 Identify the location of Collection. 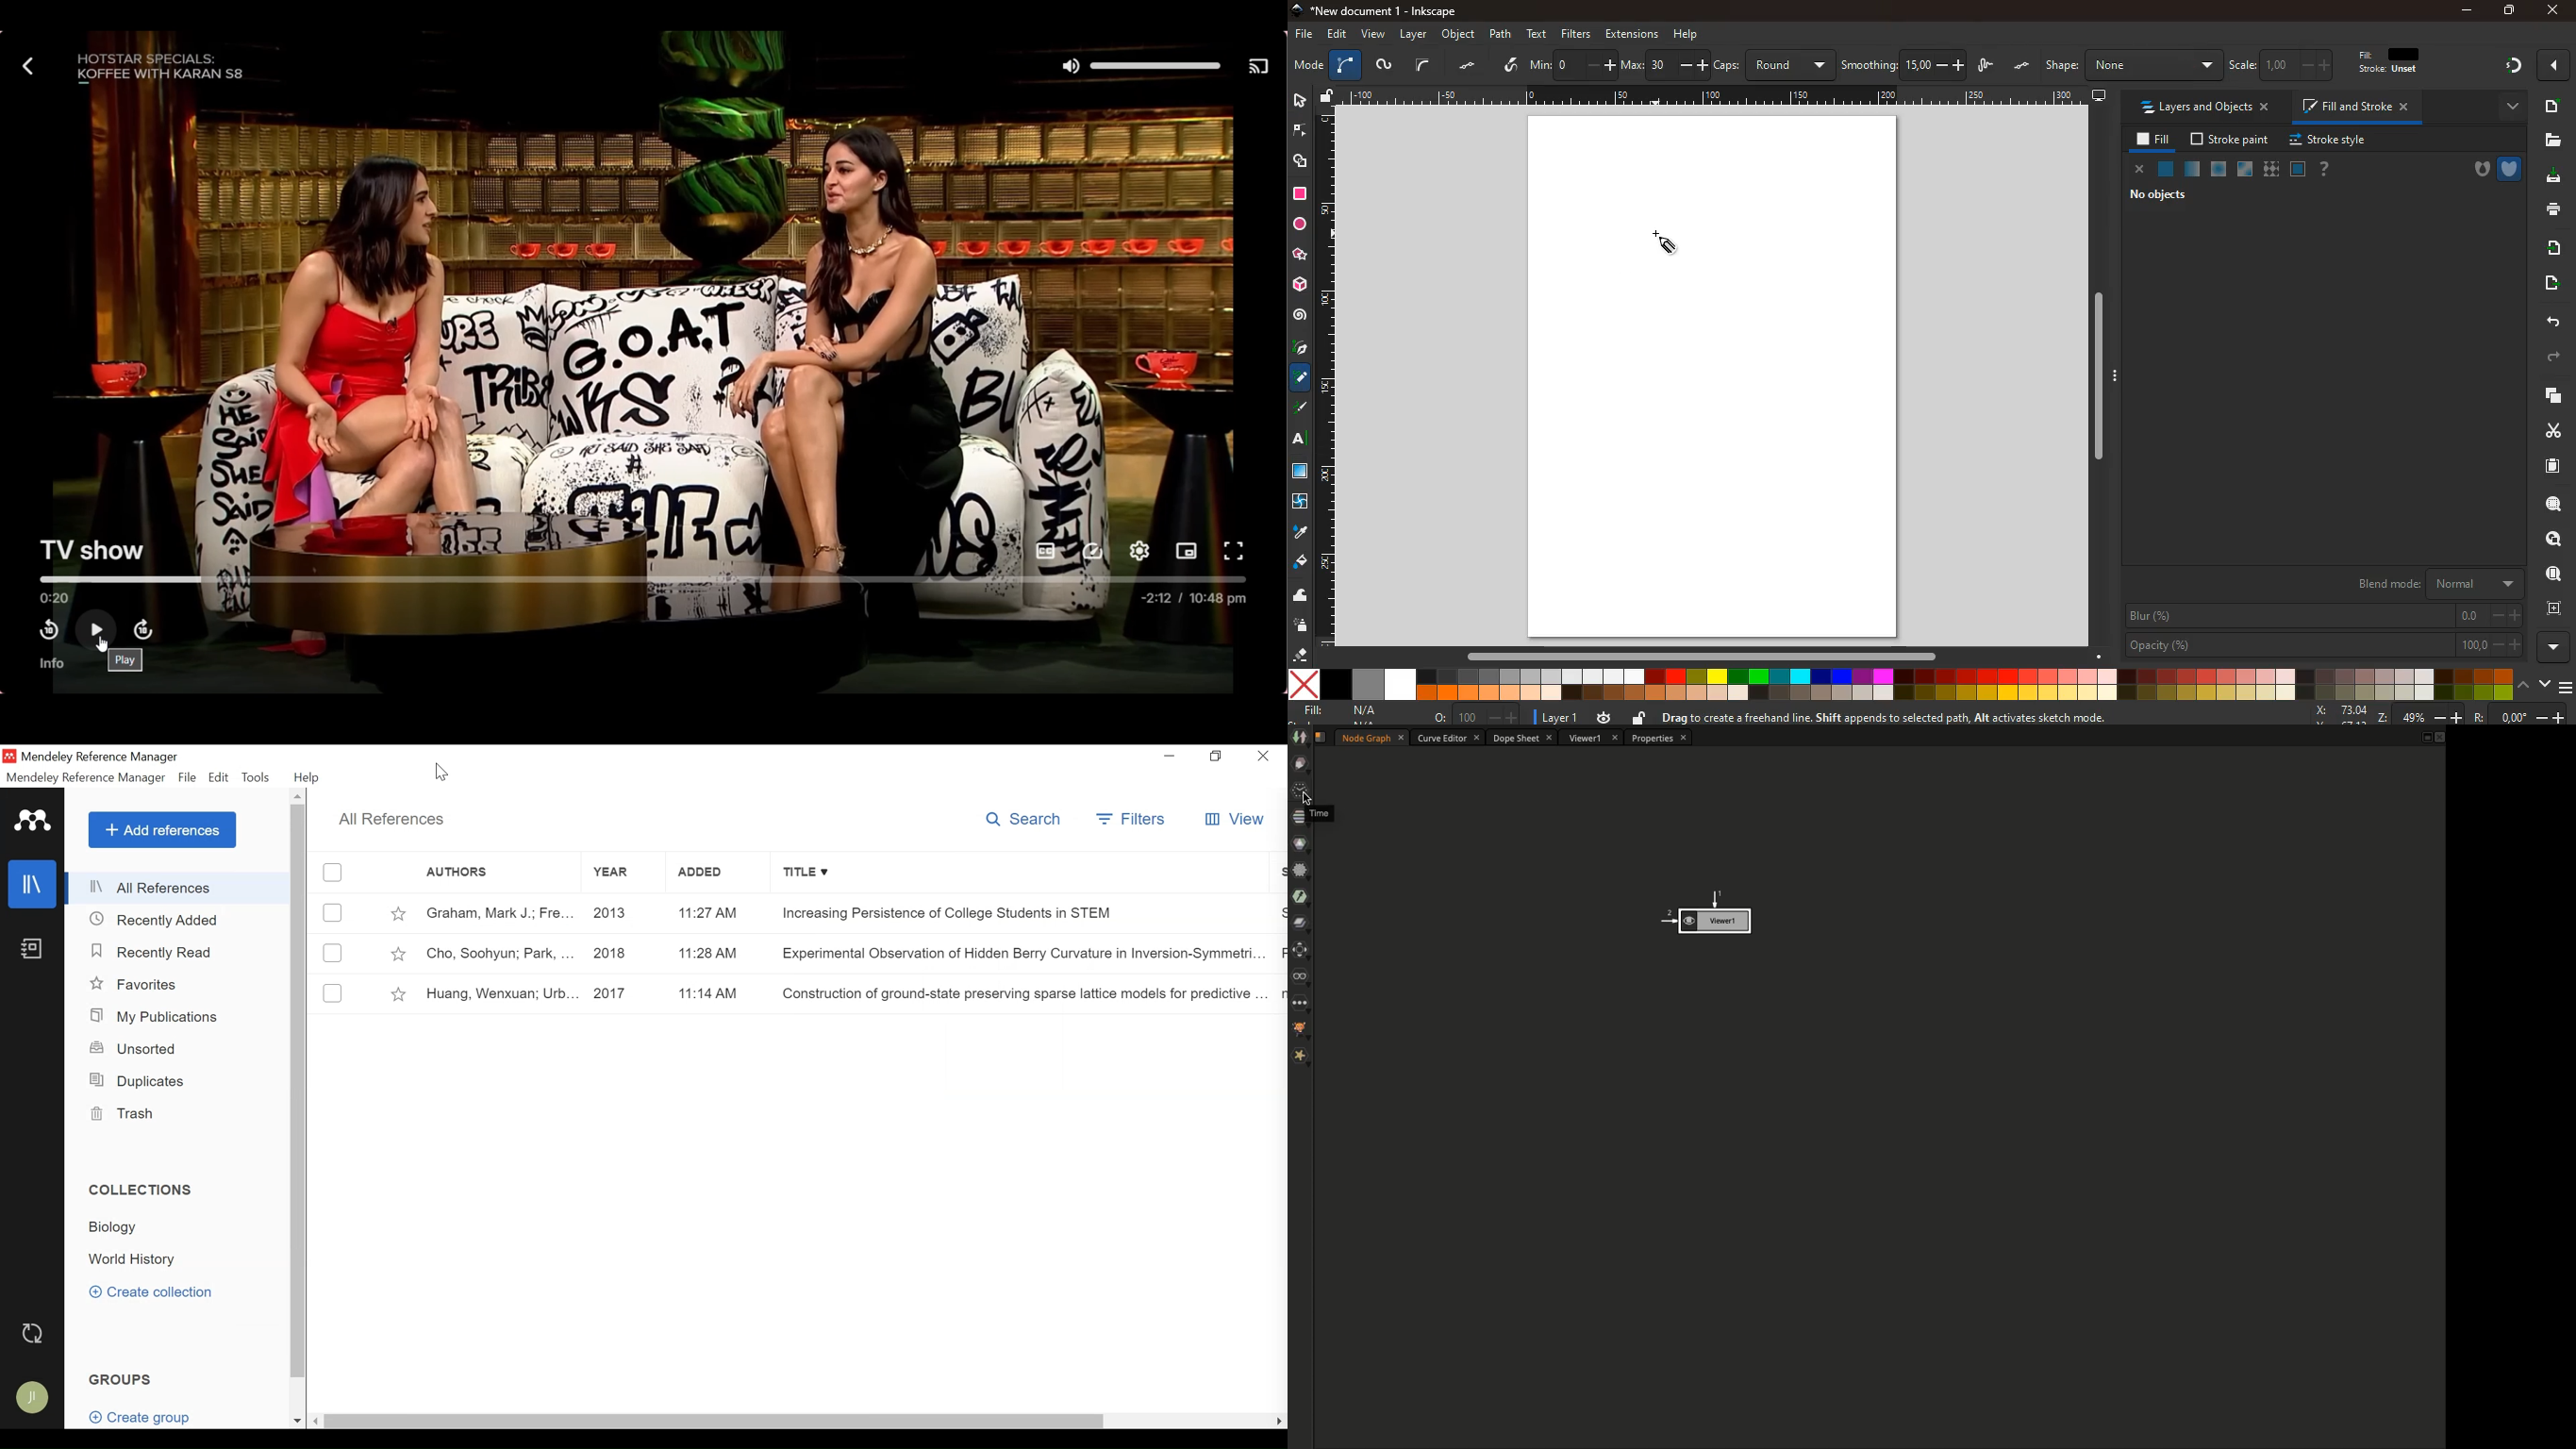
(134, 1260).